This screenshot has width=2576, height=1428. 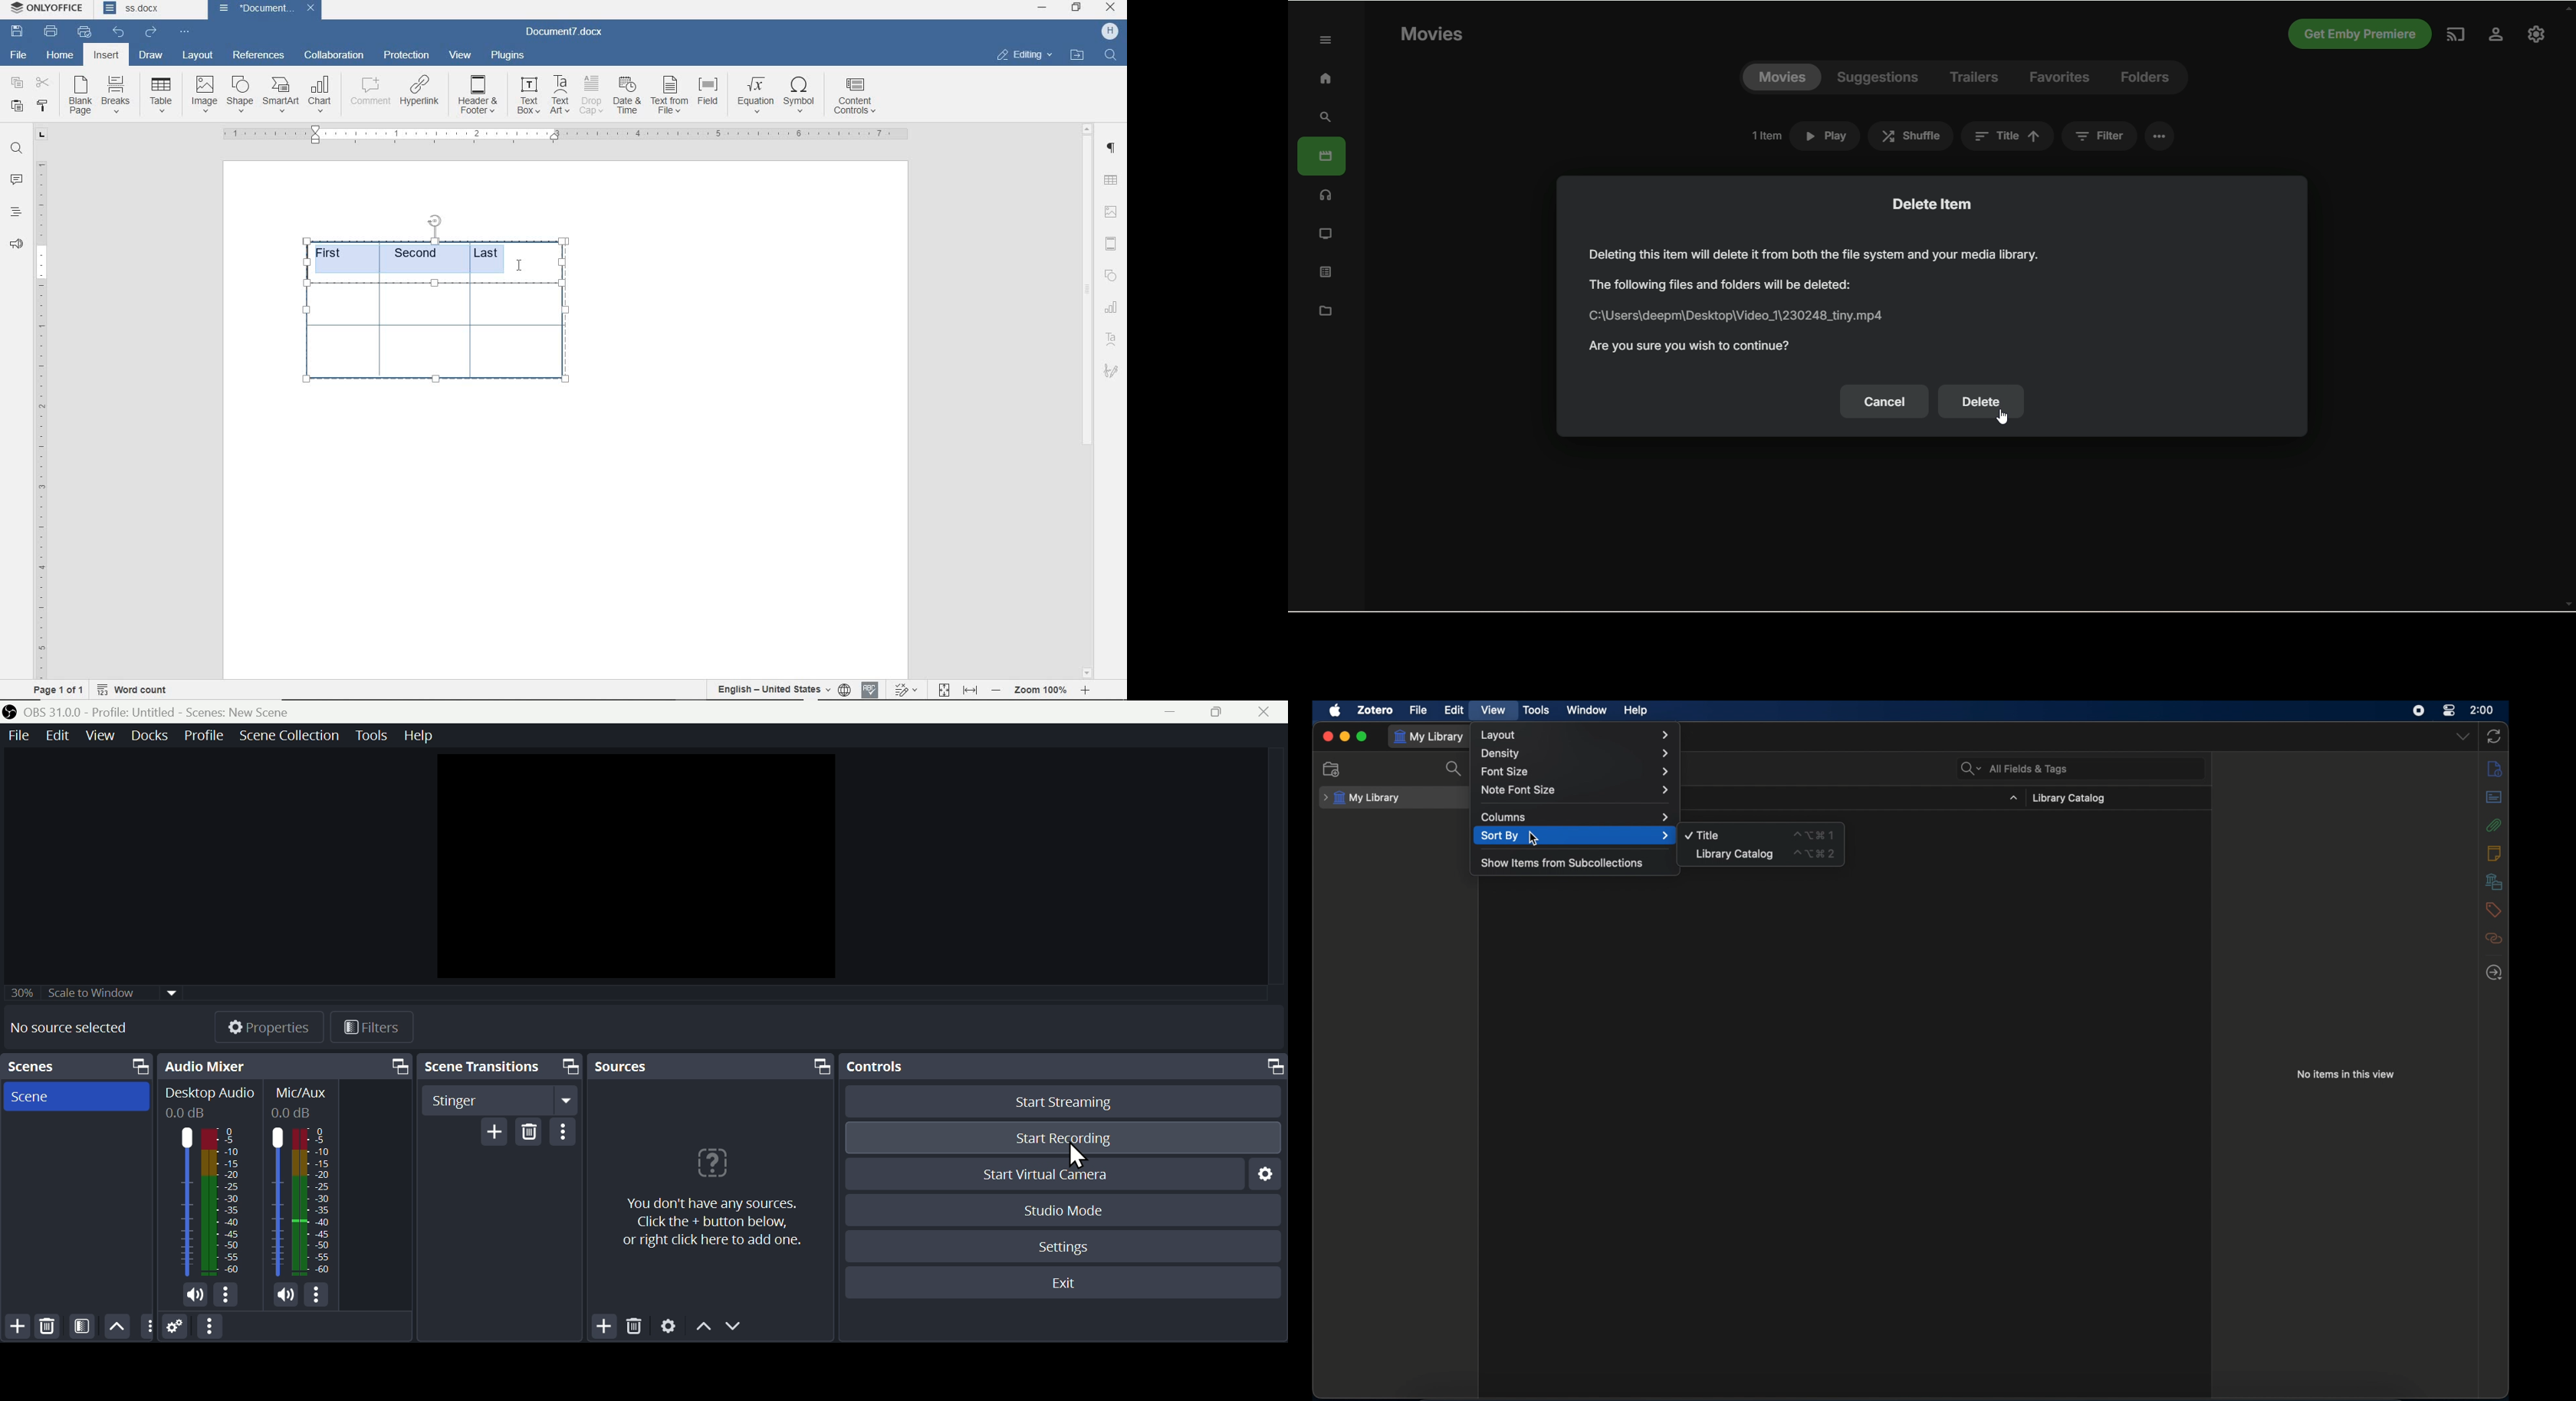 I want to click on scenes, so click(x=40, y=1067).